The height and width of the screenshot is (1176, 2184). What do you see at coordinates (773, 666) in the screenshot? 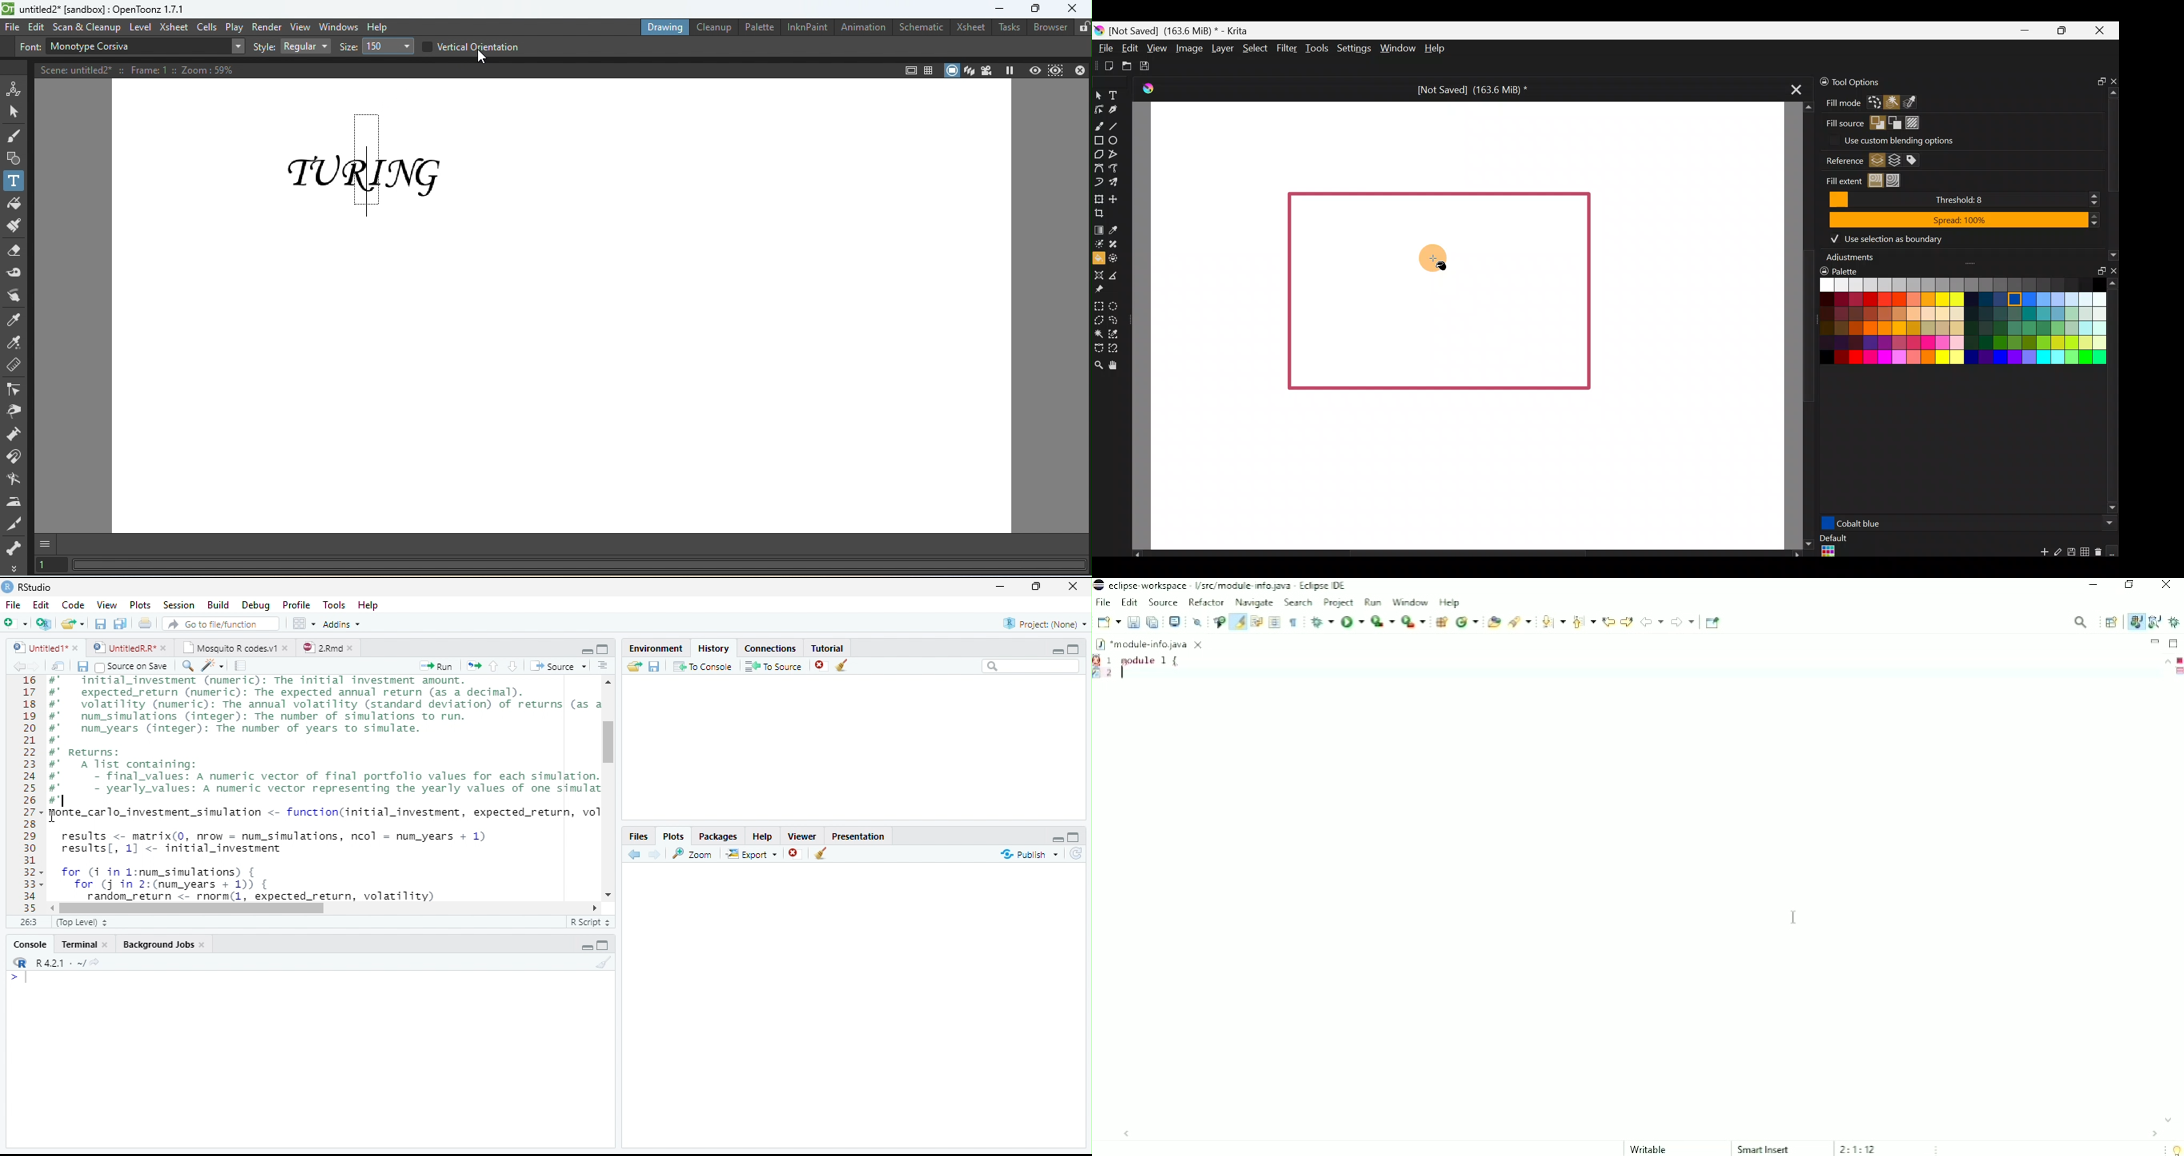
I see `To Source` at bounding box center [773, 666].